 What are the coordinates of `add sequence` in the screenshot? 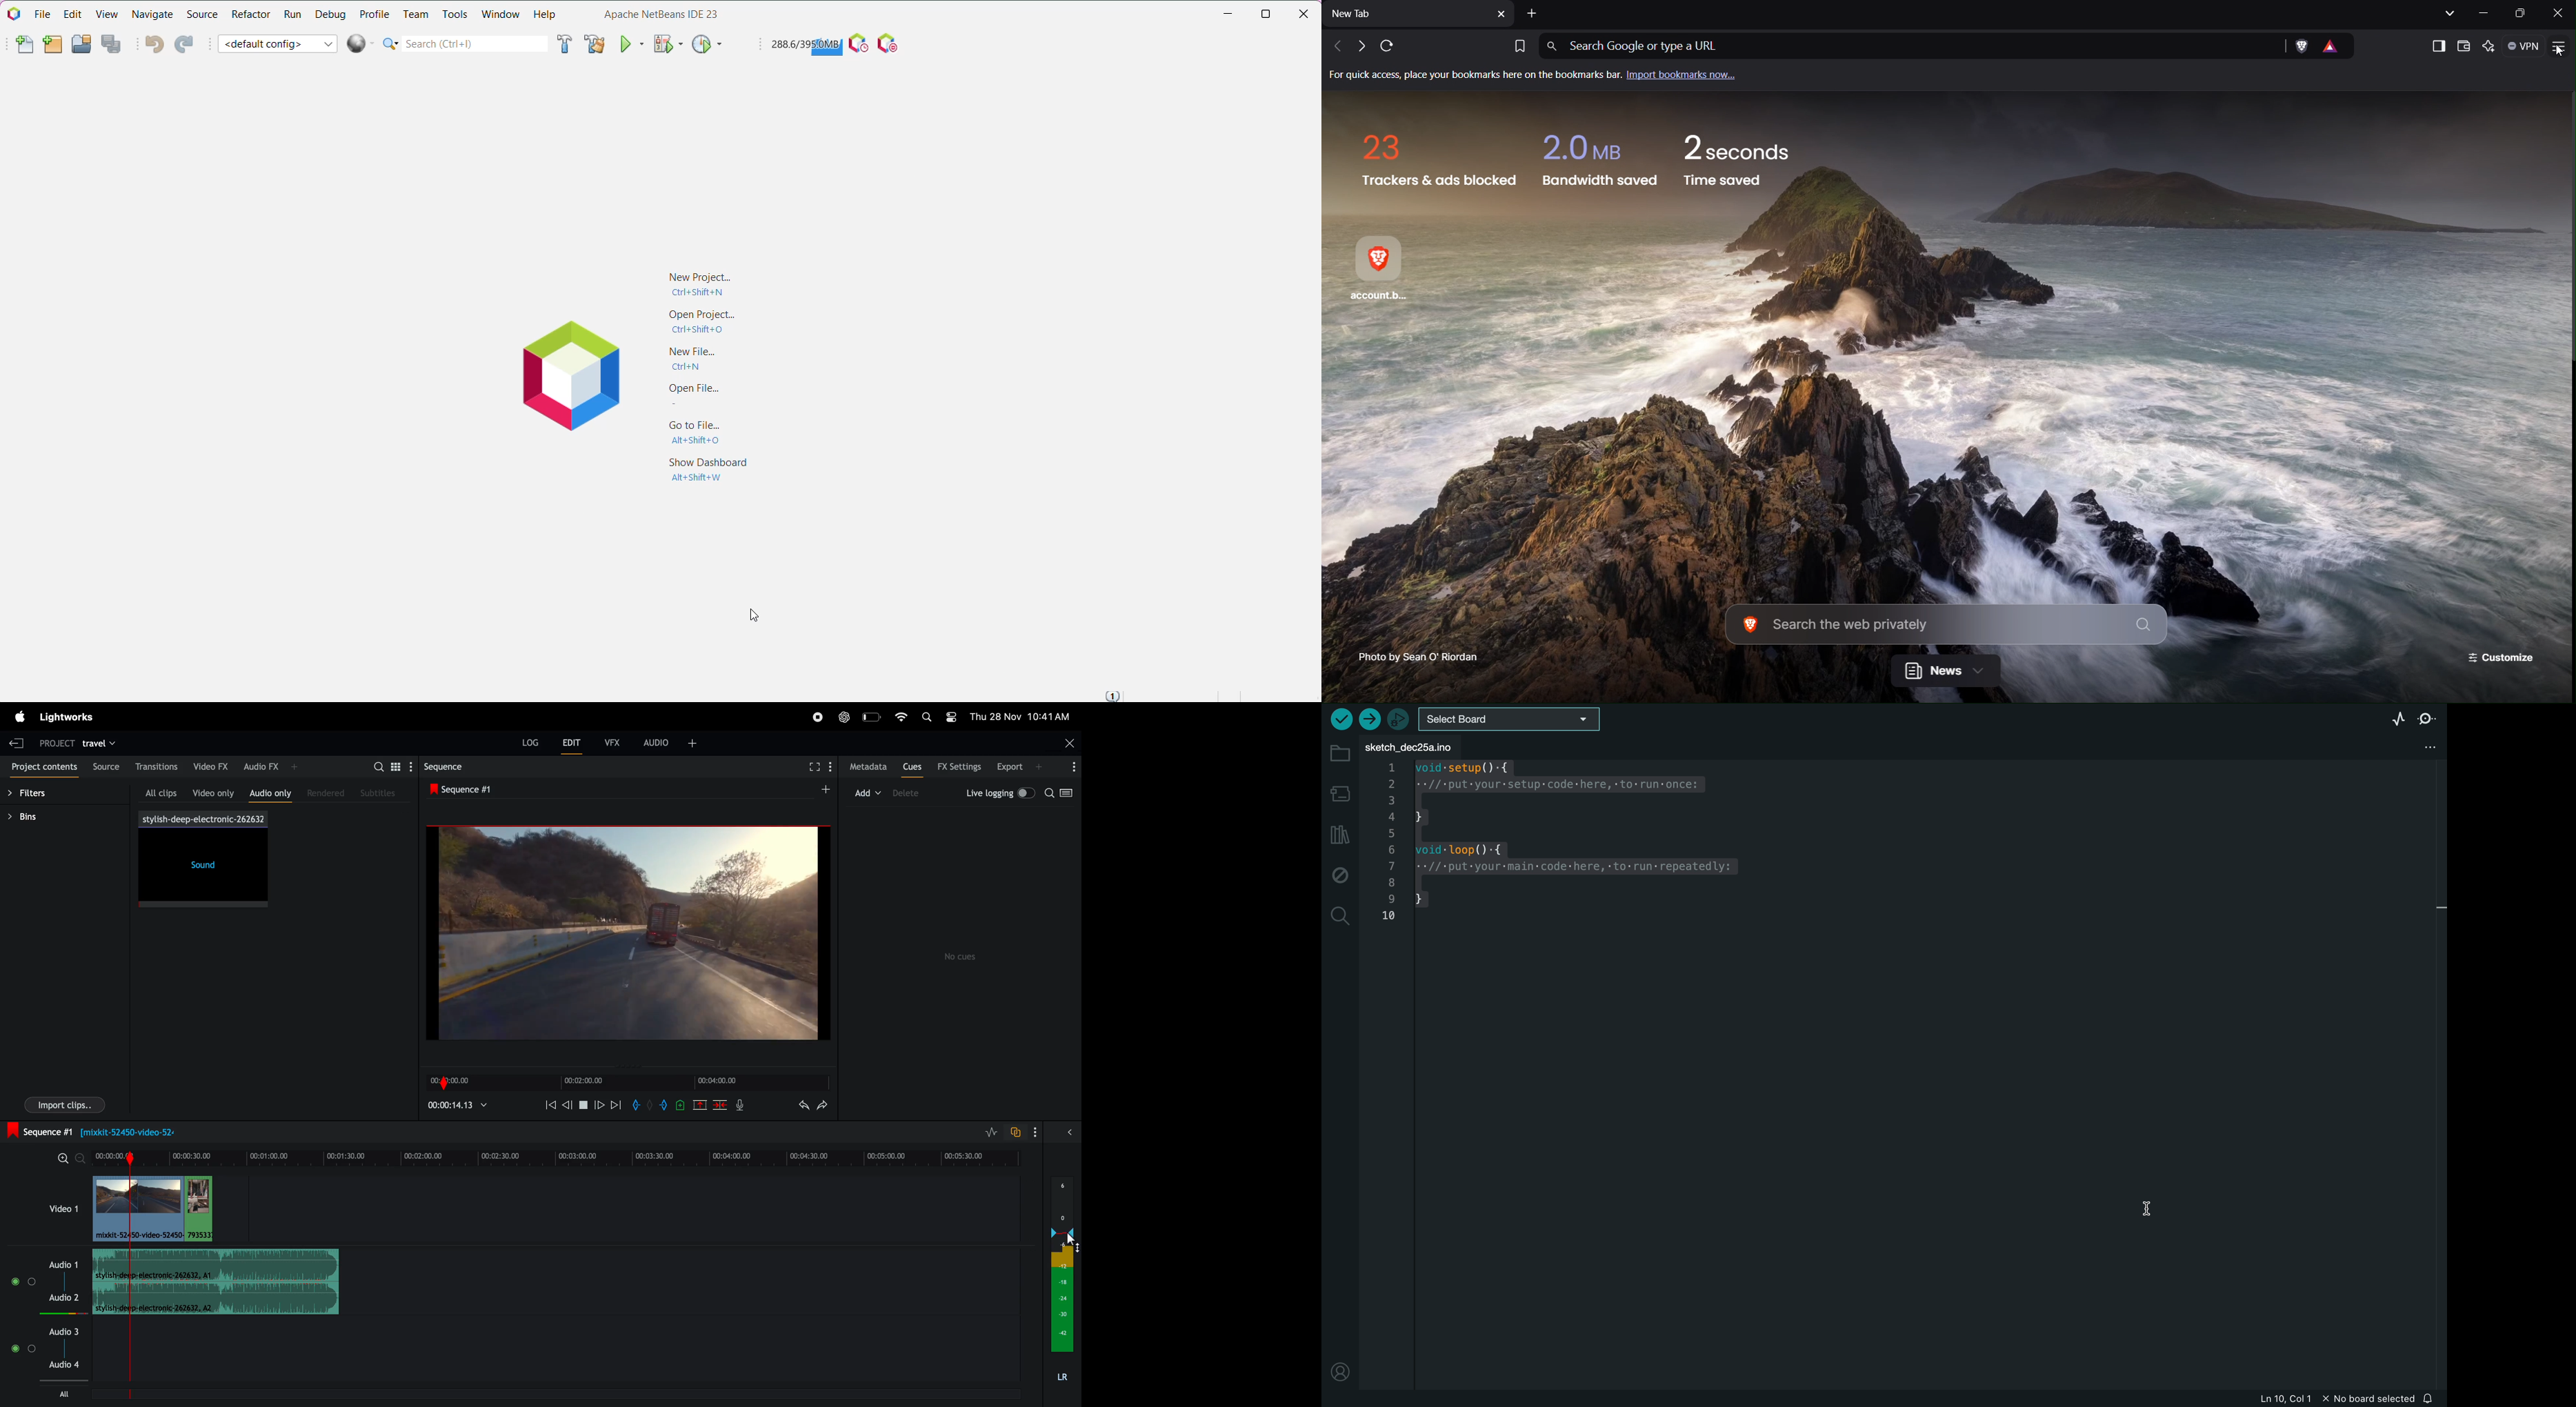 It's located at (826, 790).